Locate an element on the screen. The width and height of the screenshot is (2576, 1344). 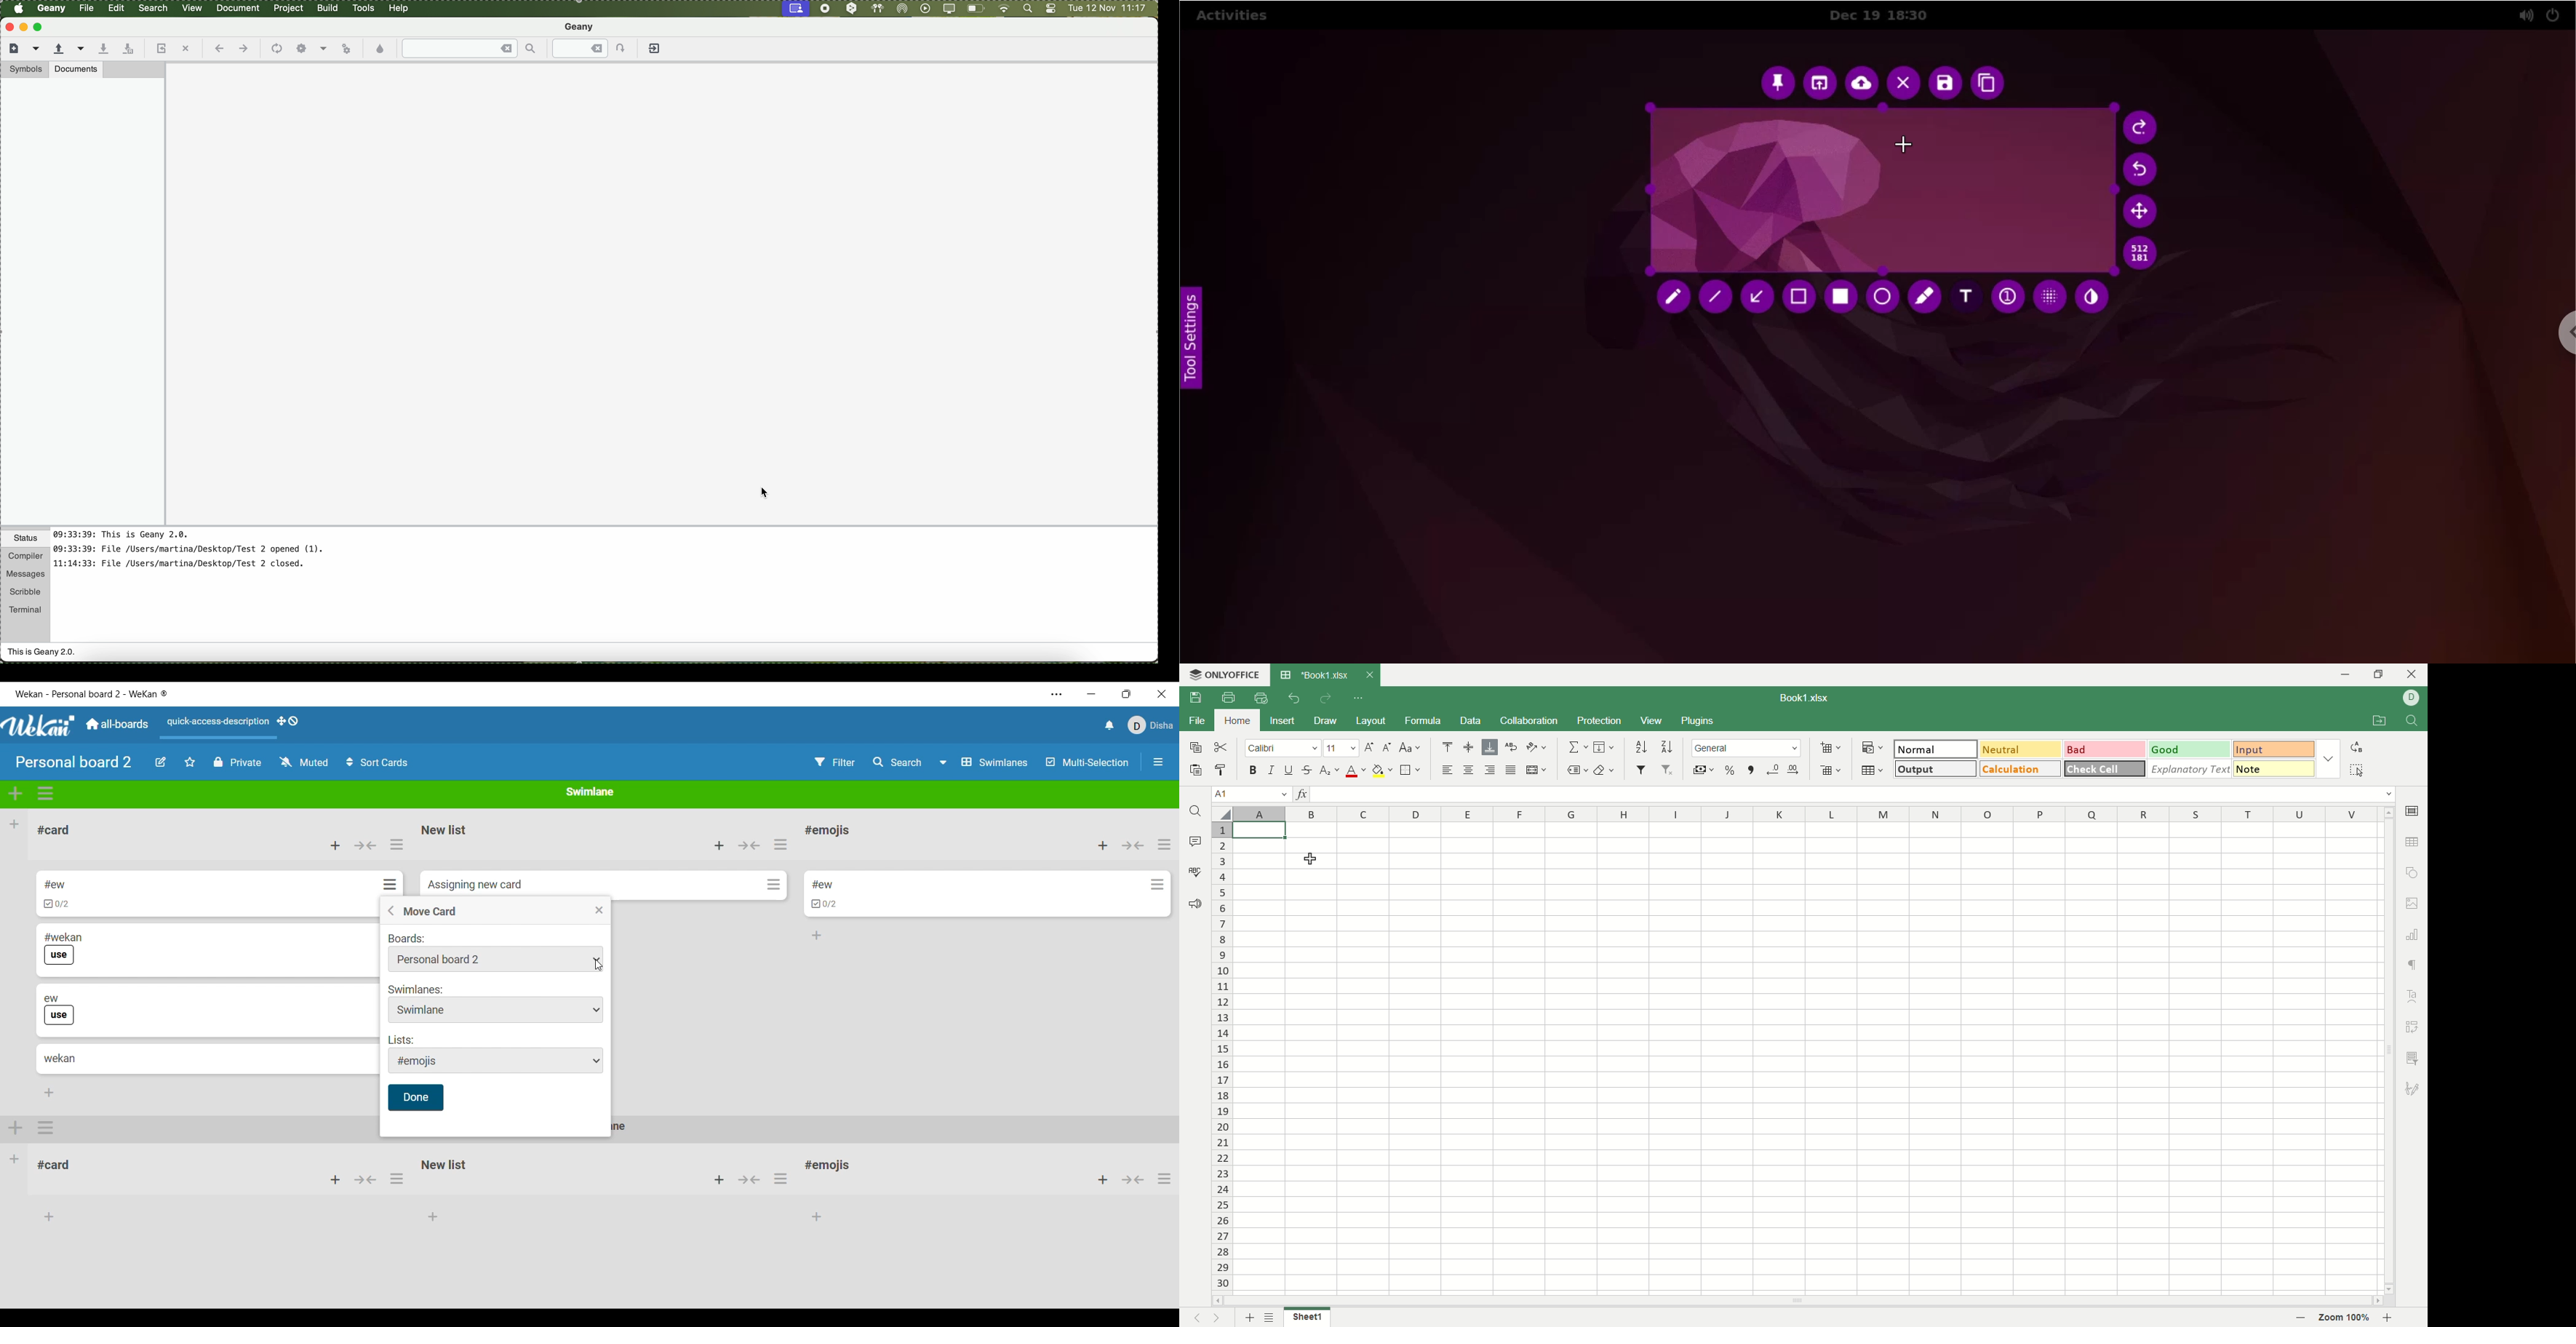
add is located at coordinates (335, 1180).